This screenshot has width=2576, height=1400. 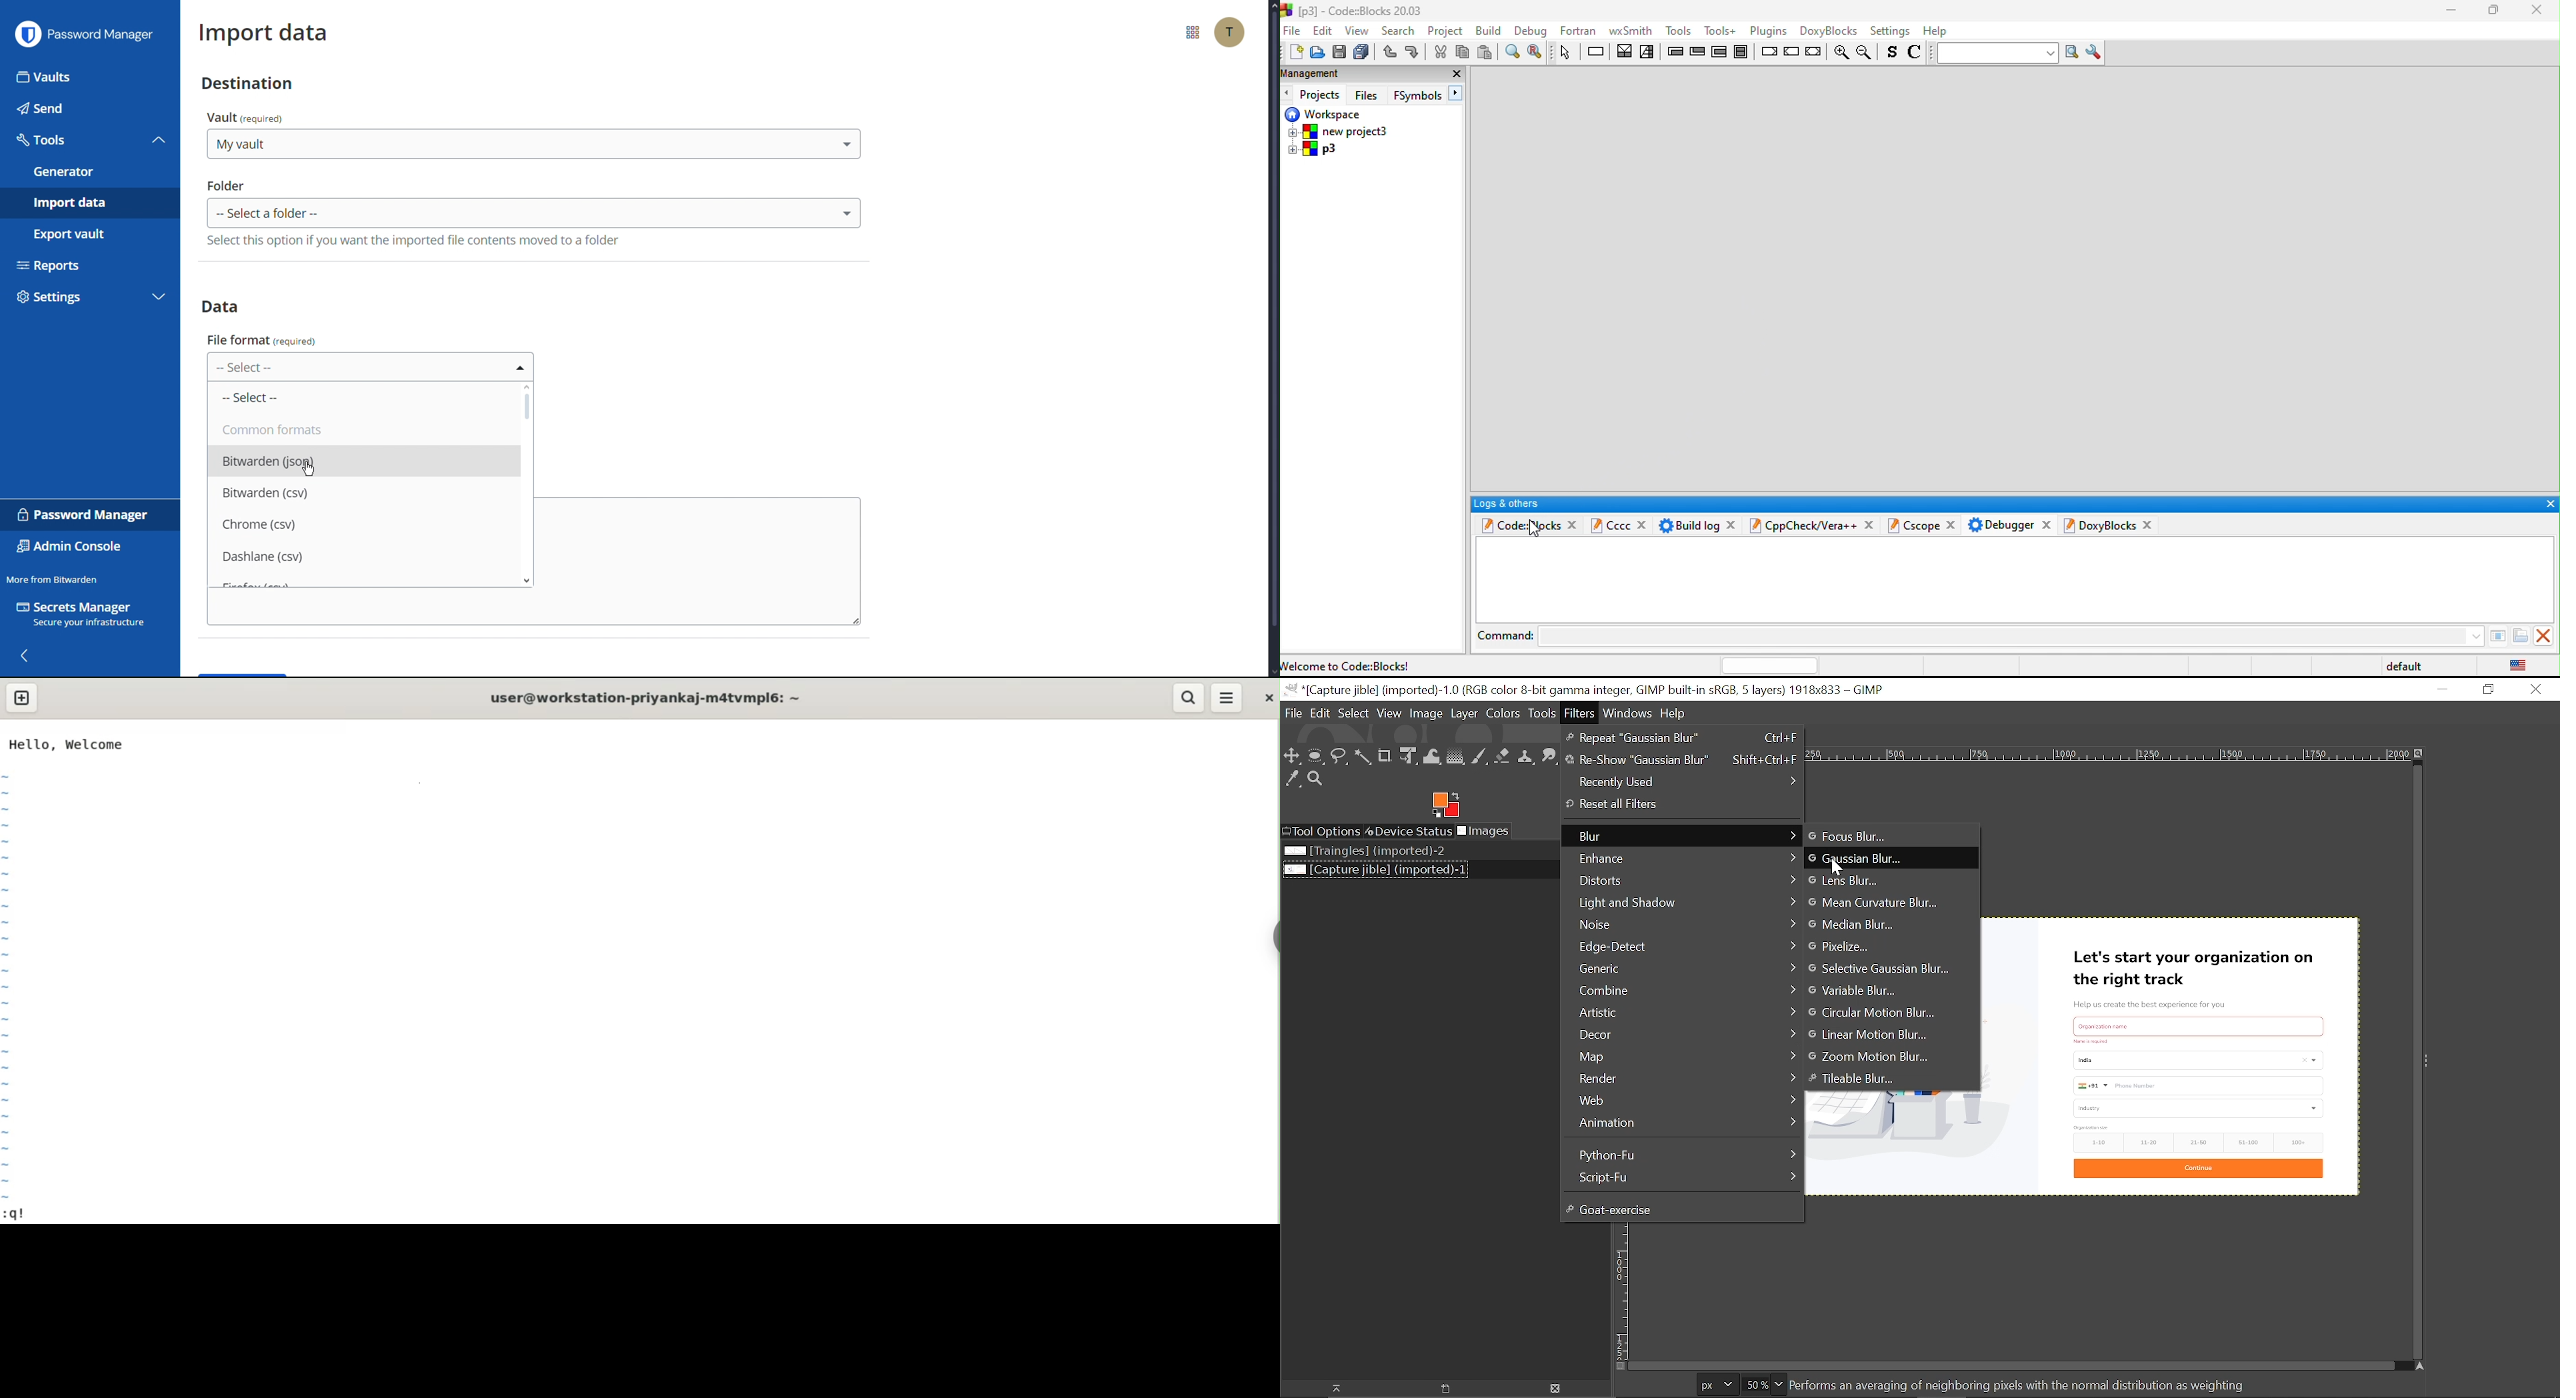 What do you see at coordinates (1873, 947) in the screenshot?
I see `Pixelize` at bounding box center [1873, 947].